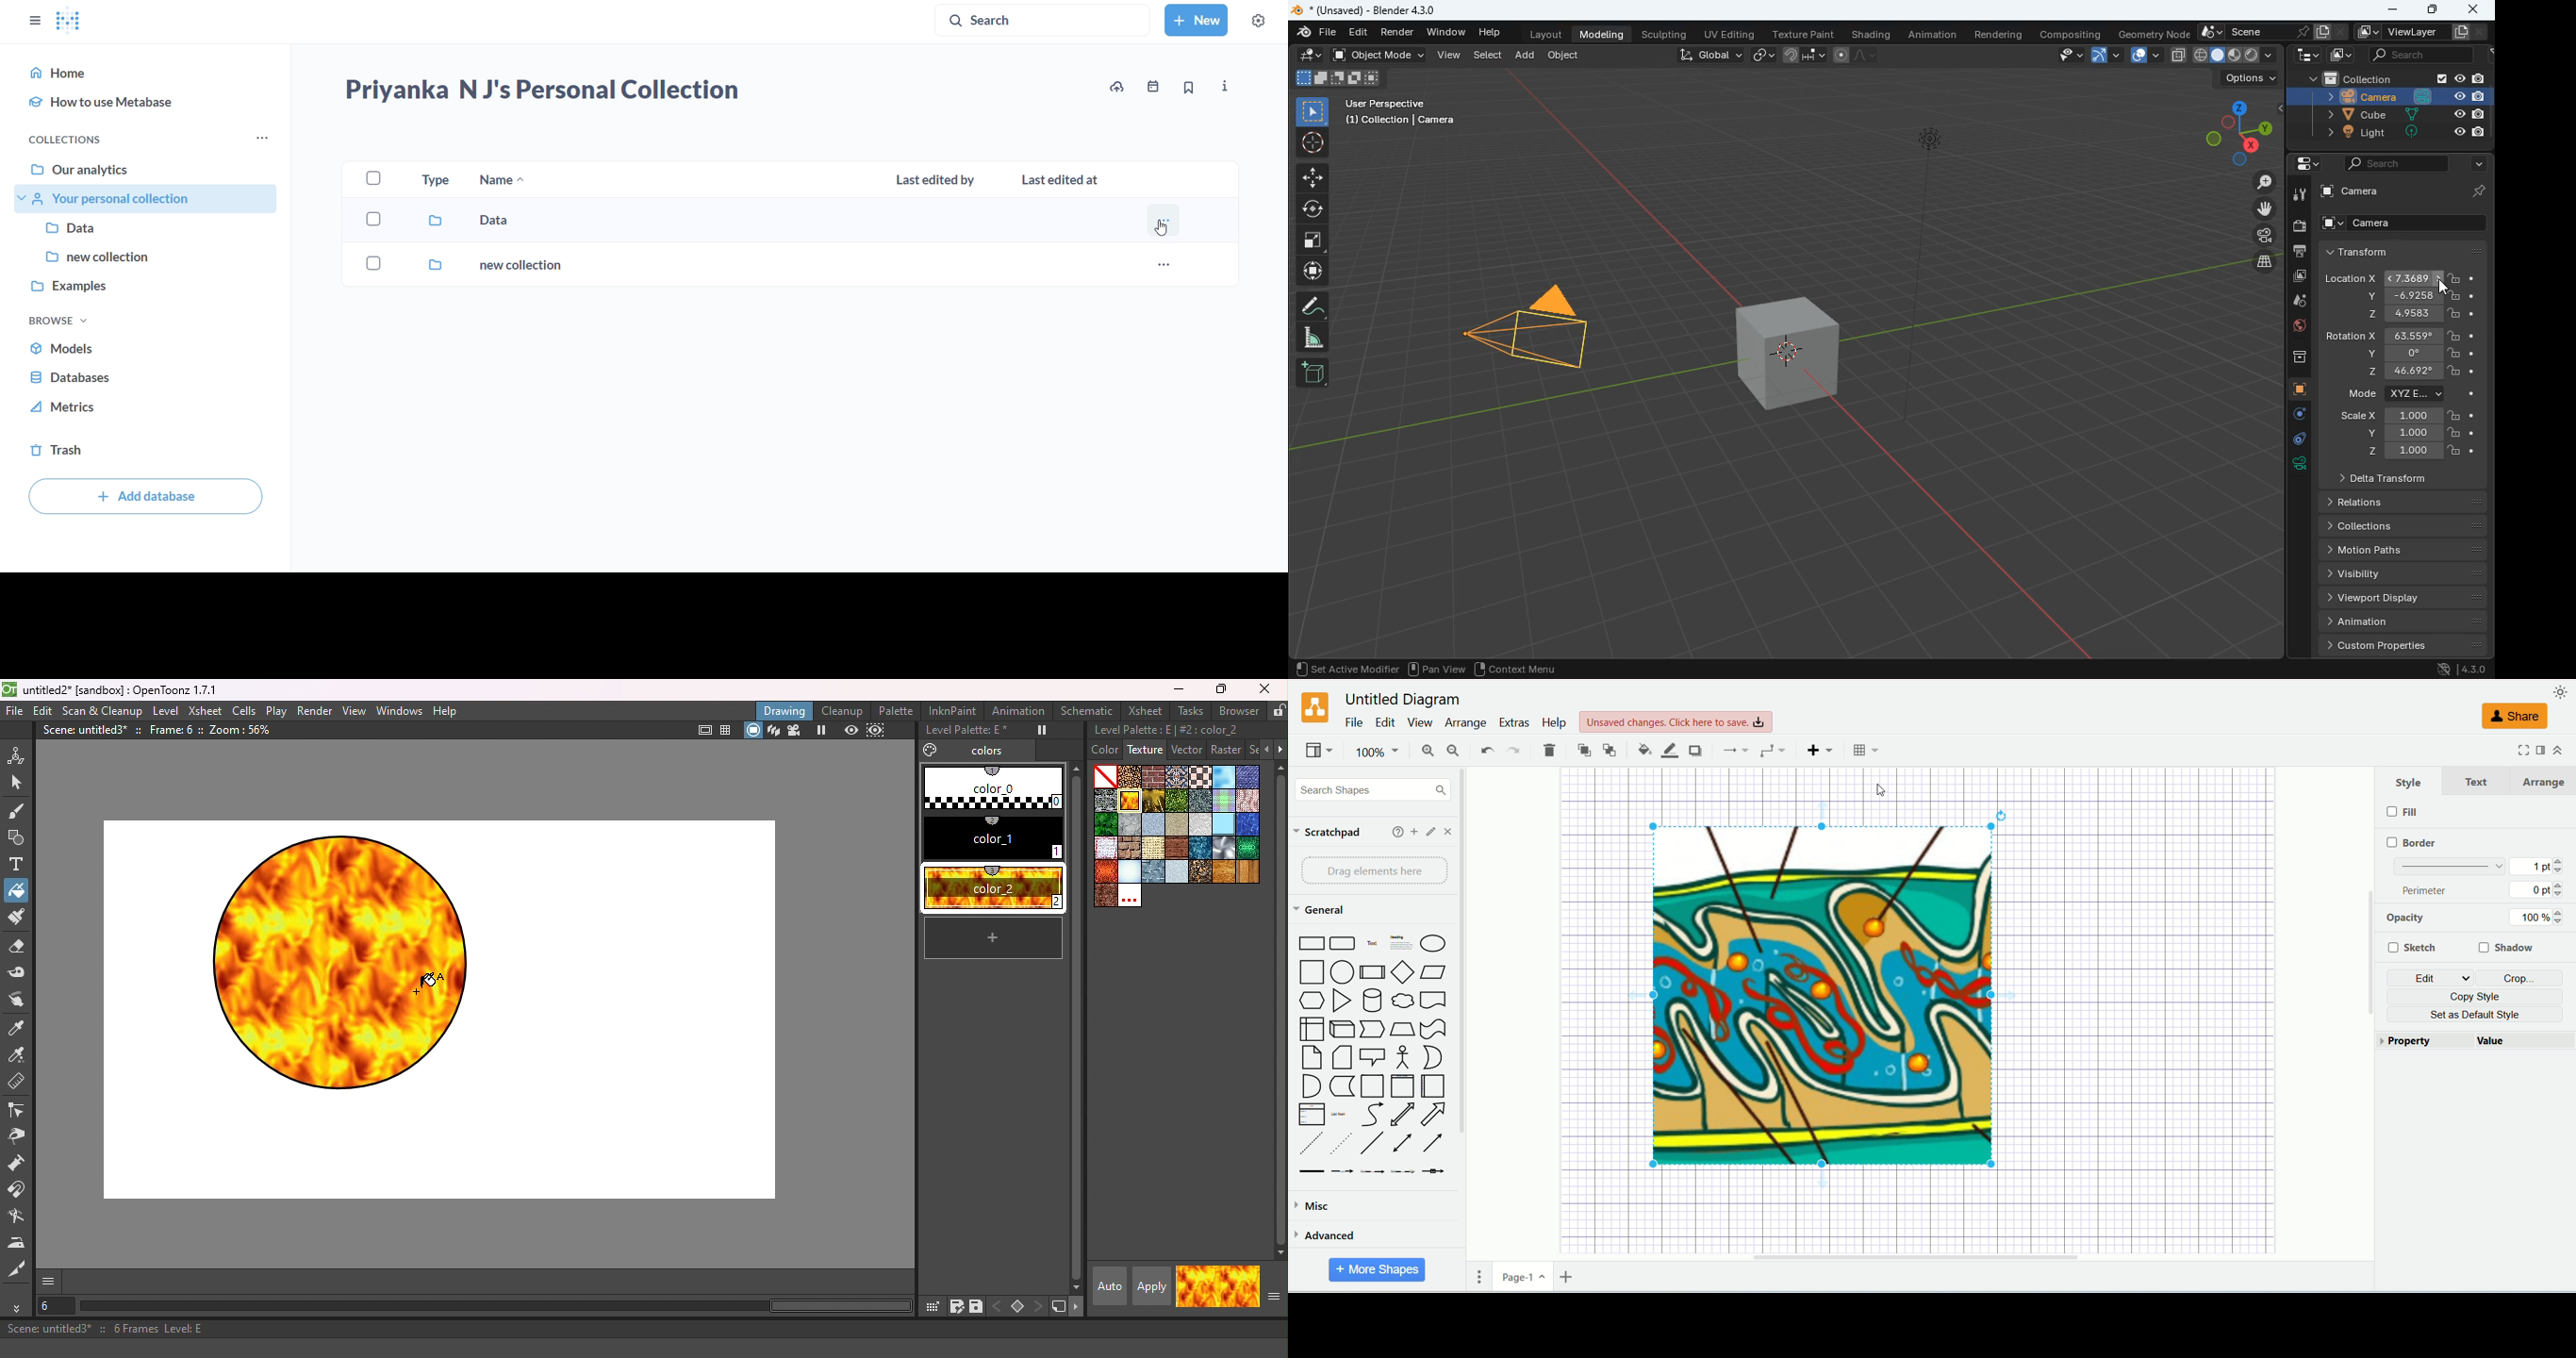 Image resolution: width=2576 pixels, height=1372 pixels. I want to click on location x, so click(2406, 277).